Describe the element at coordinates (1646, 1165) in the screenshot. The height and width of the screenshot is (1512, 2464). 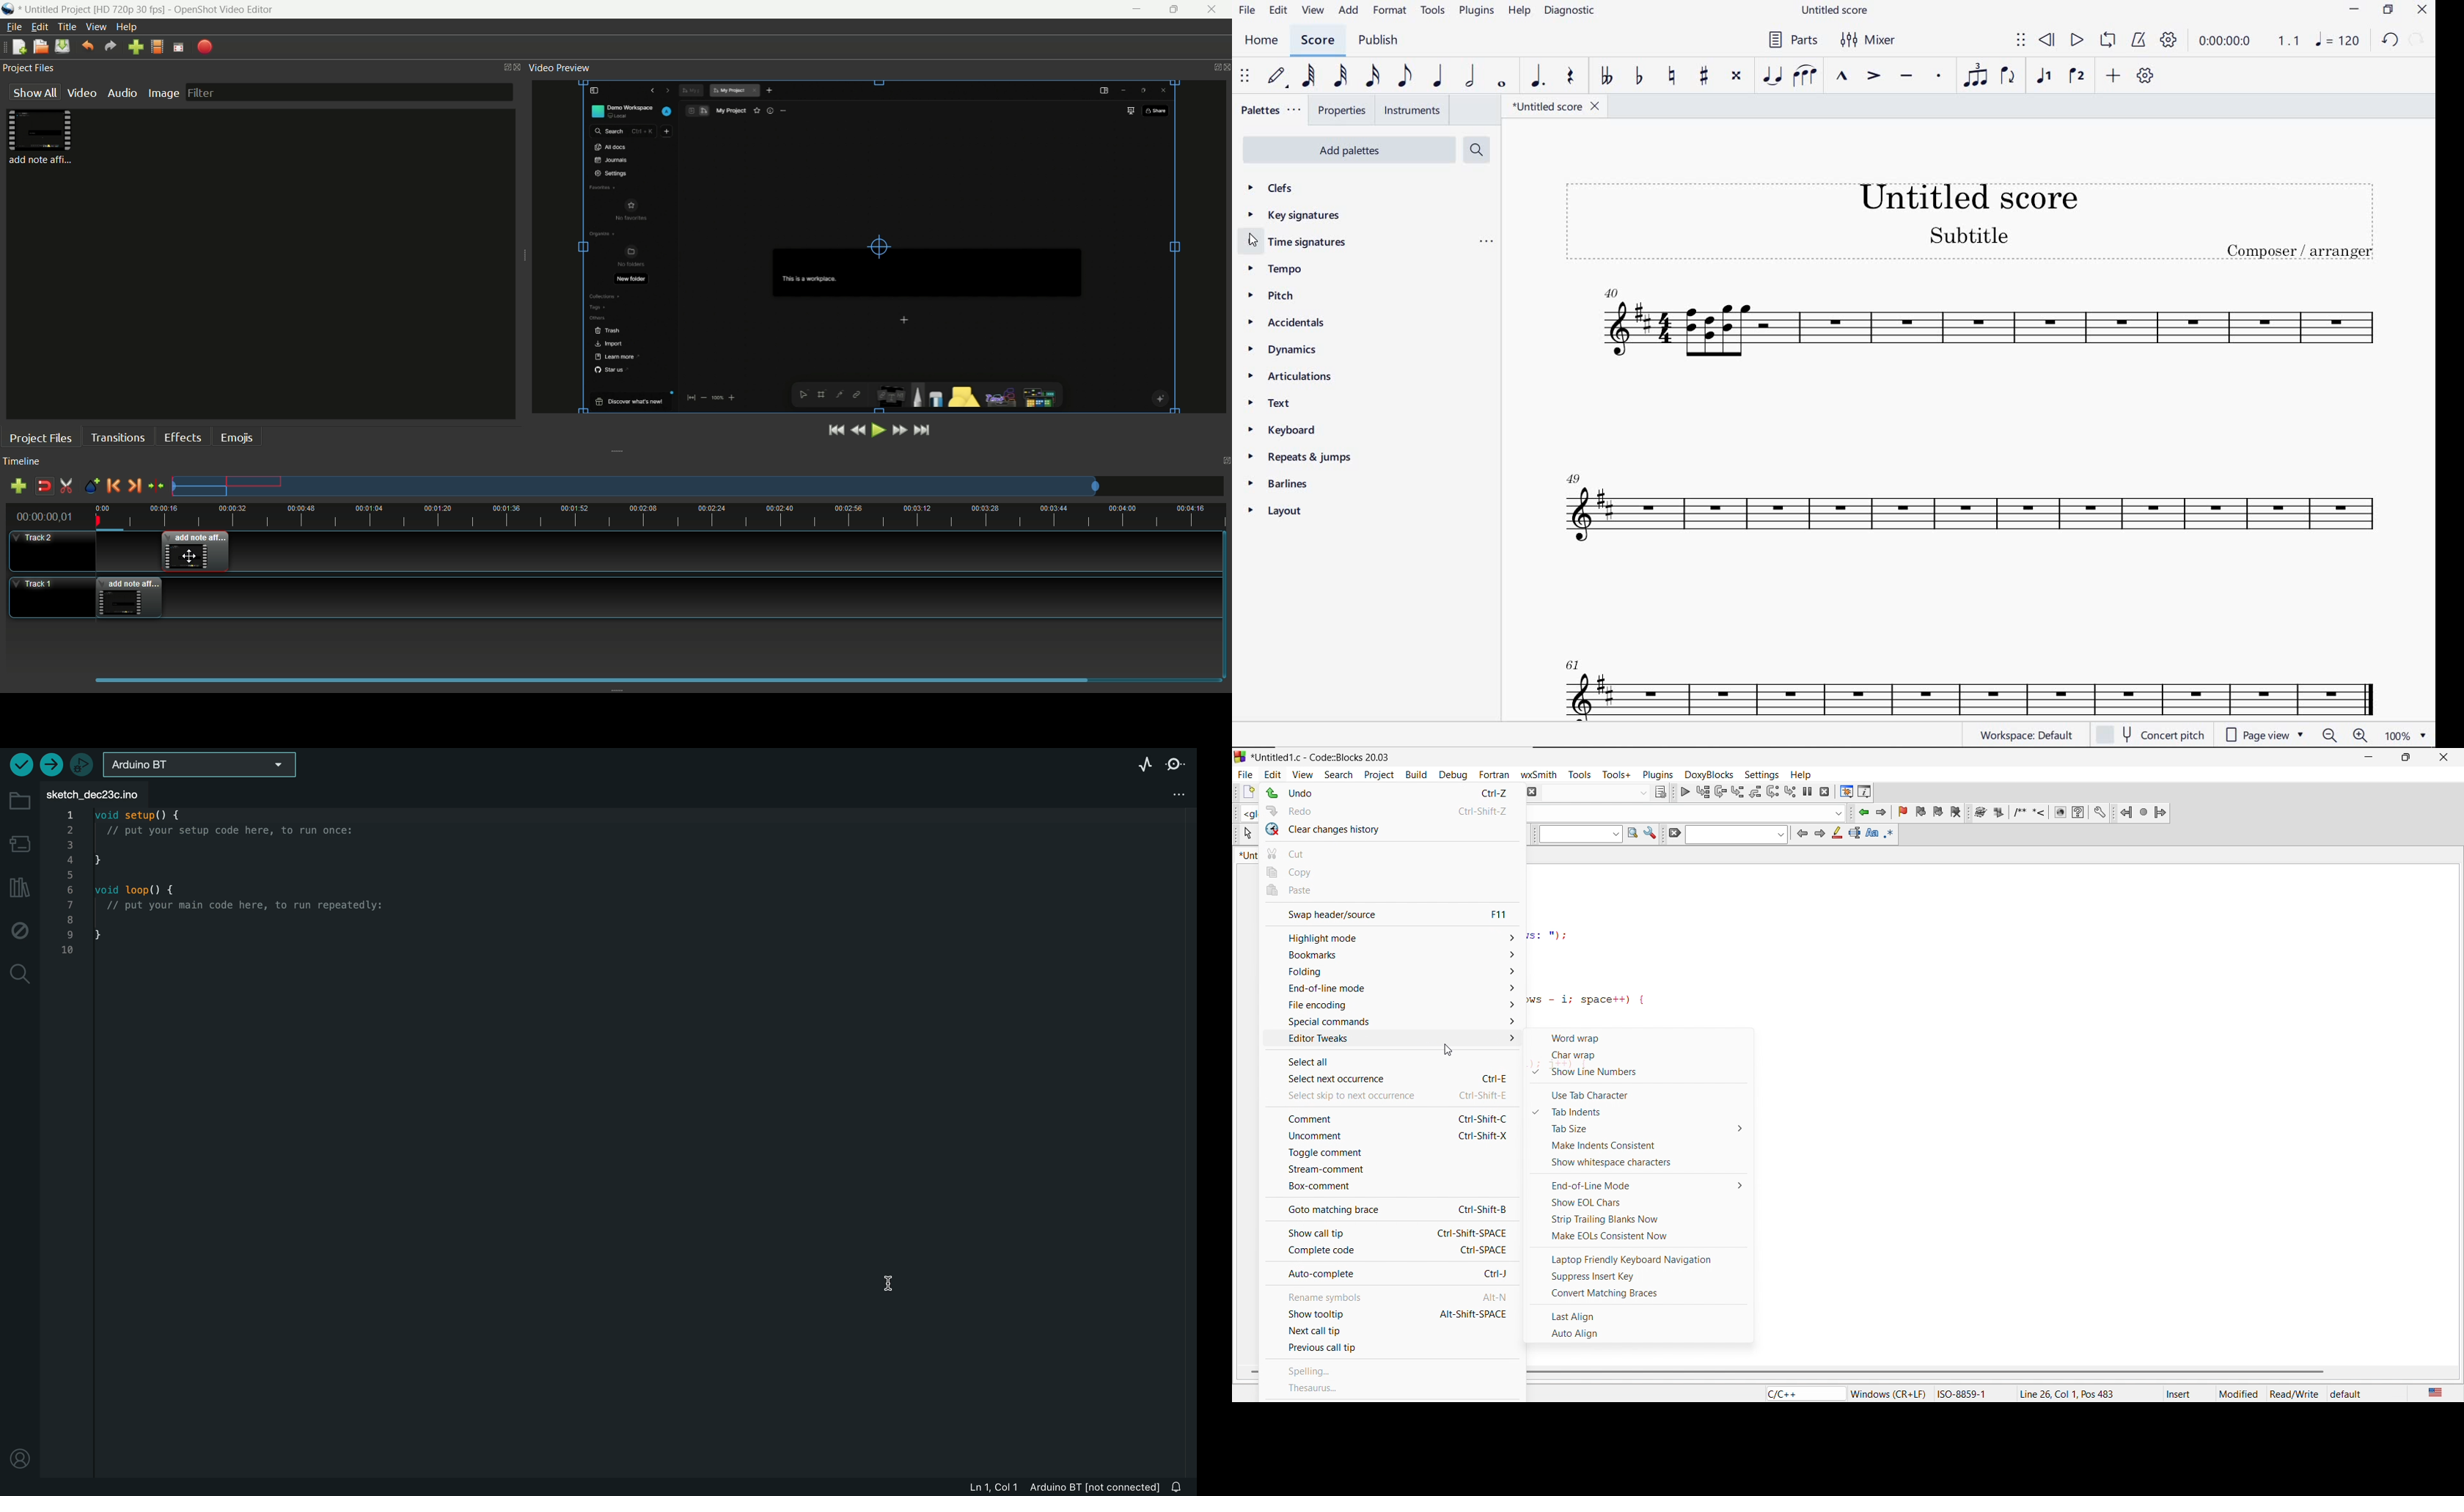
I see `show whitespace characters` at that location.